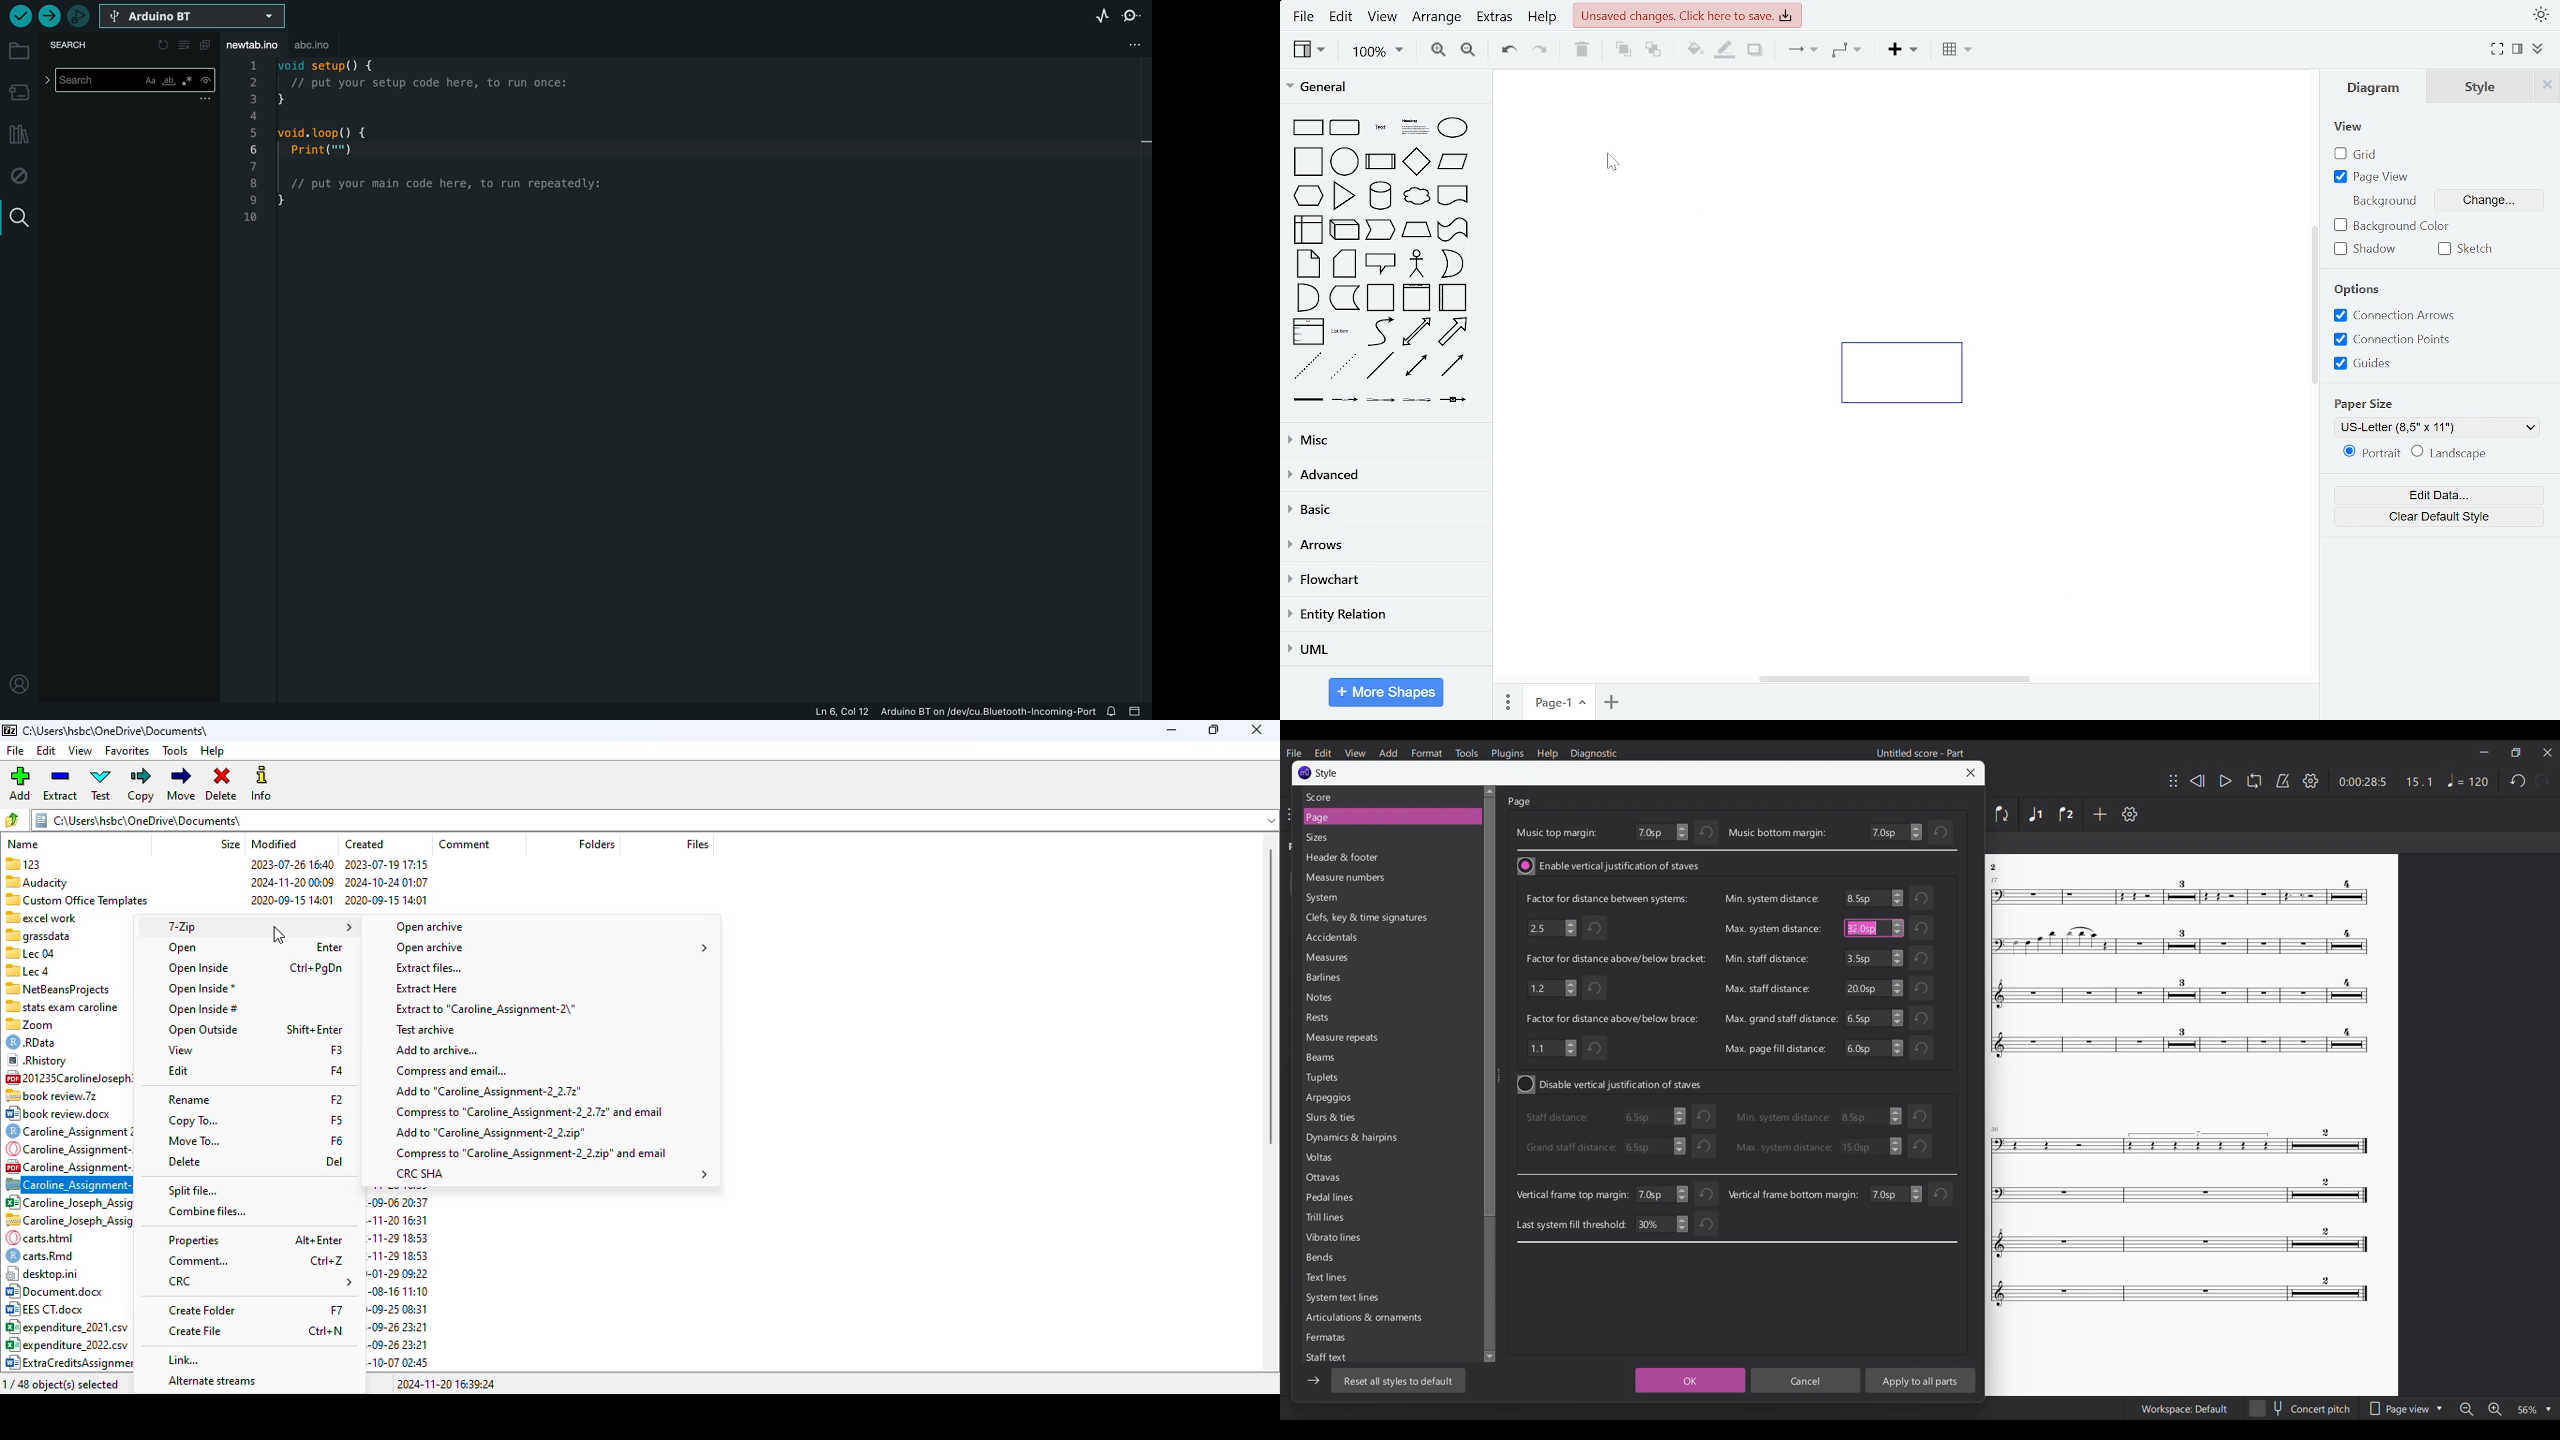 This screenshot has width=2576, height=1456. I want to click on redo, so click(1539, 52).